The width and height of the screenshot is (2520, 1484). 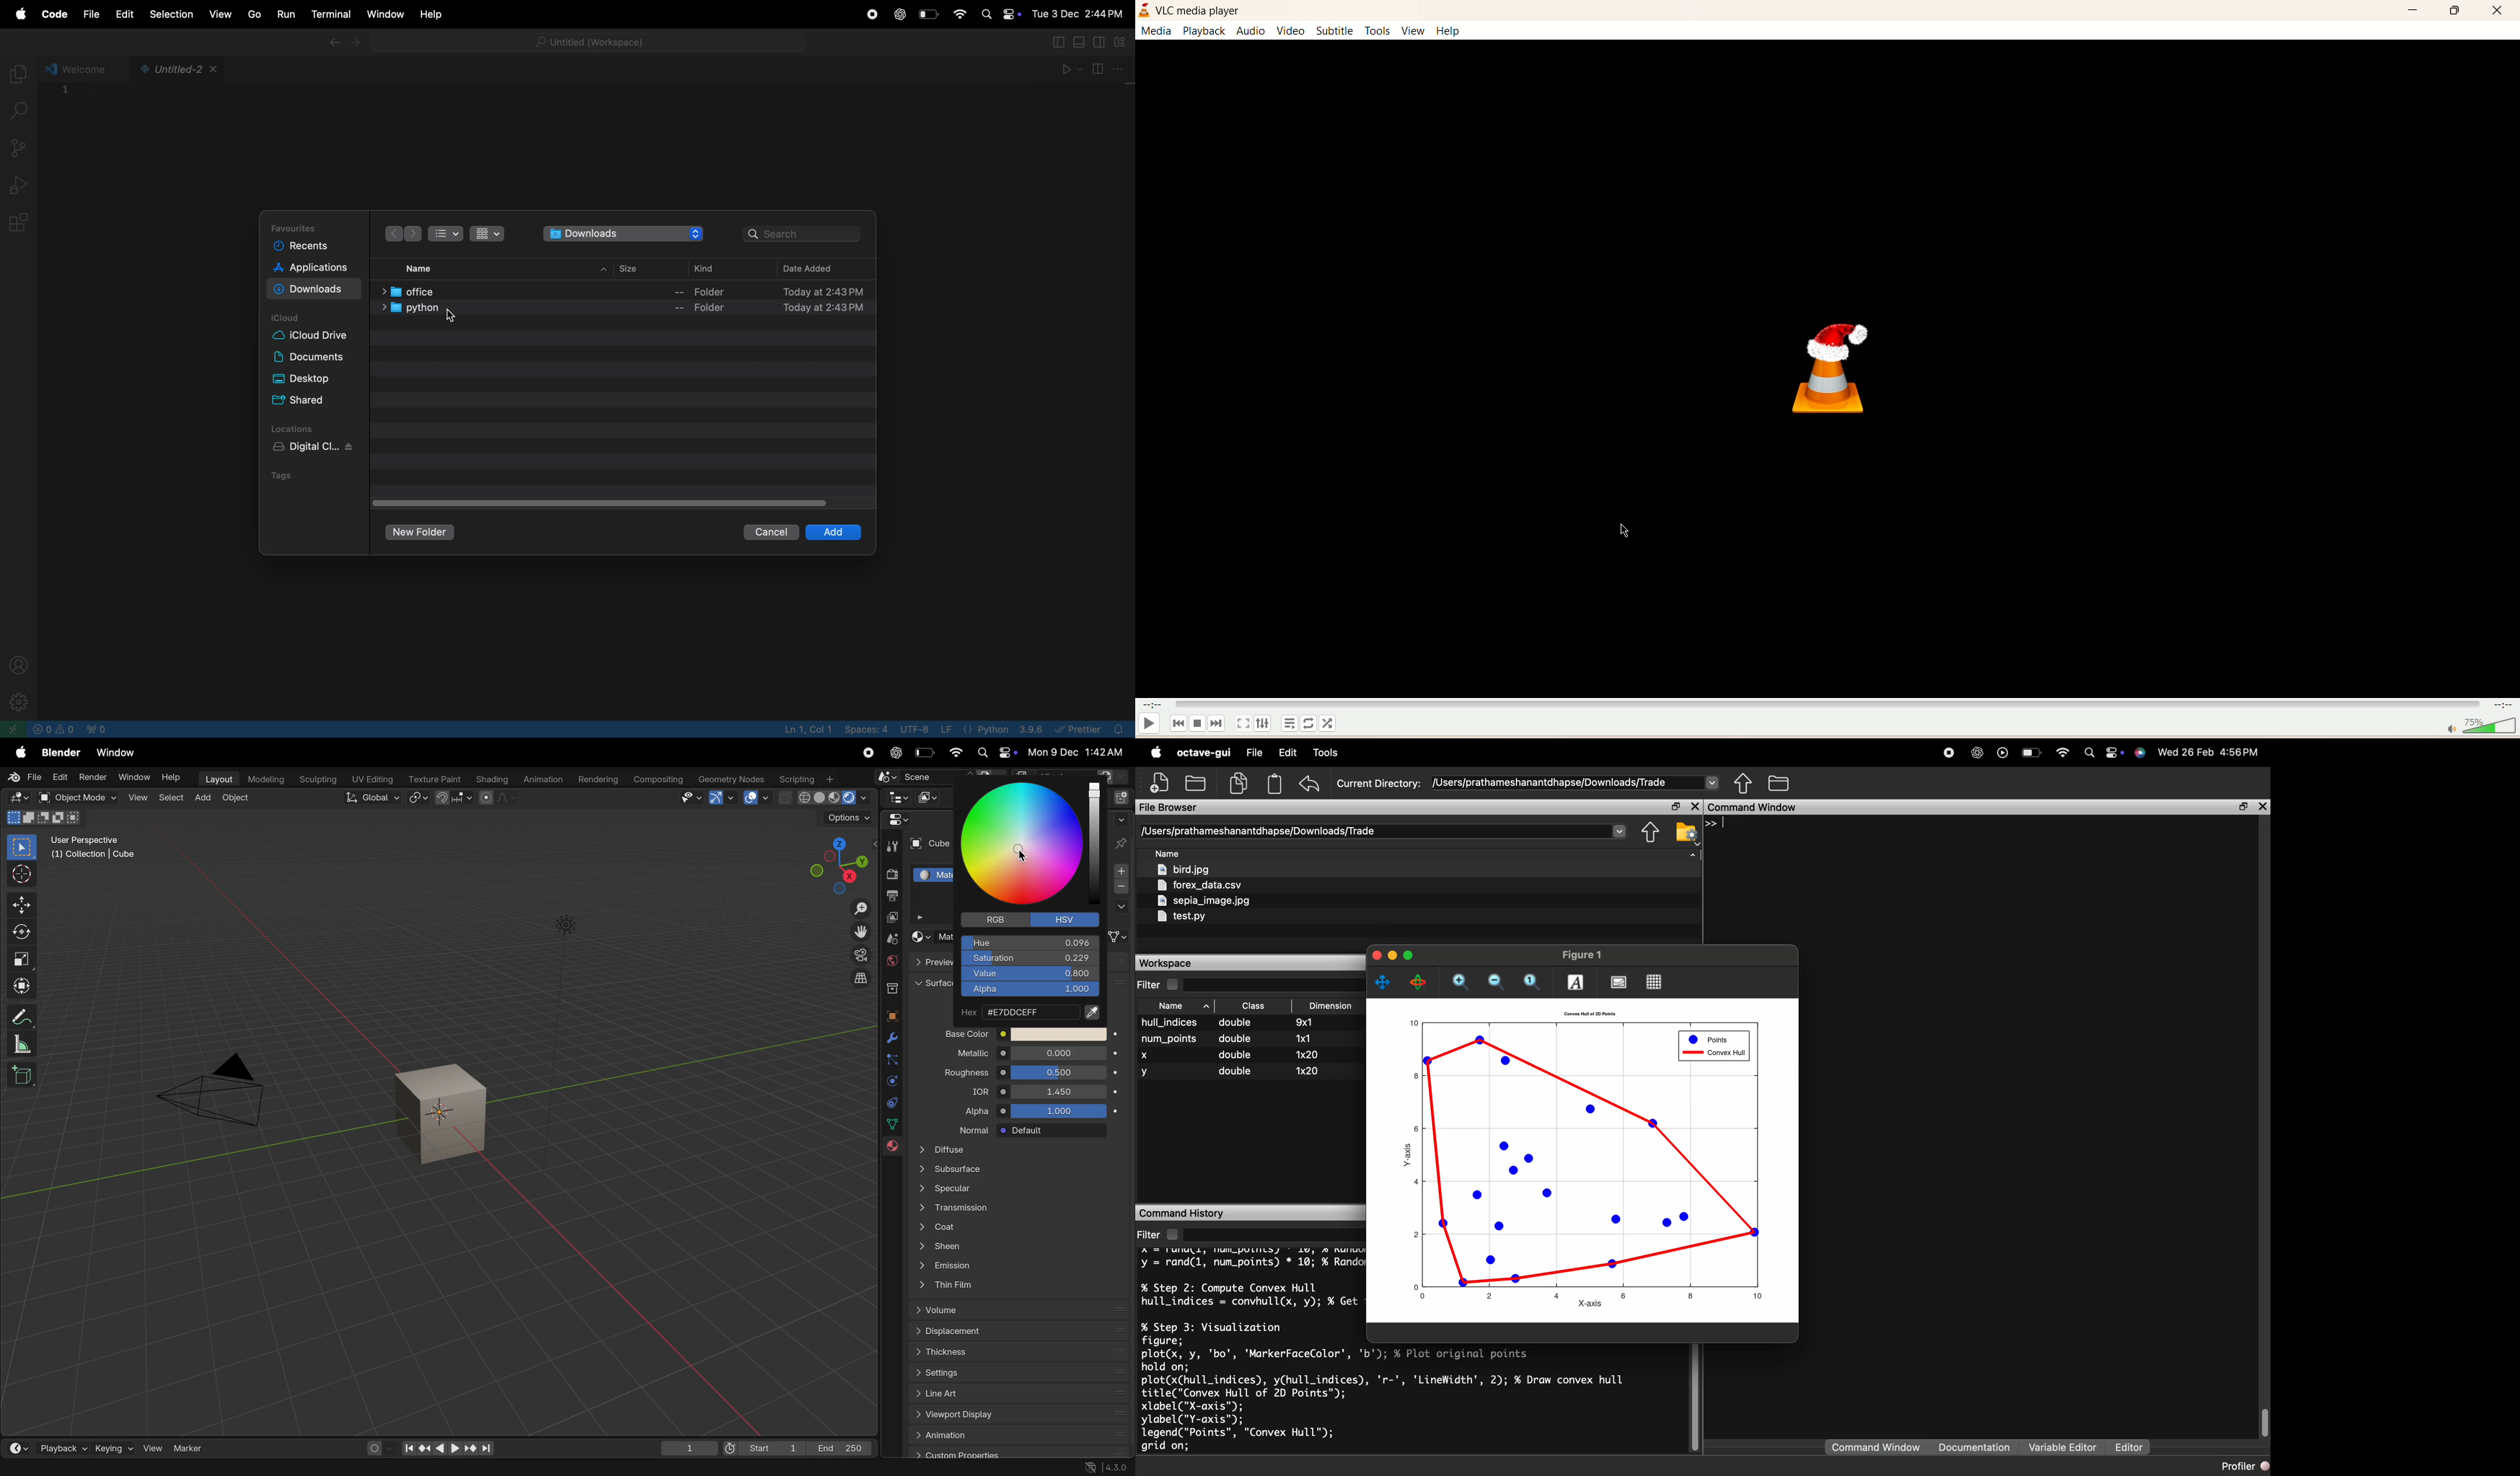 What do you see at coordinates (604, 503) in the screenshot?
I see `togle` at bounding box center [604, 503].